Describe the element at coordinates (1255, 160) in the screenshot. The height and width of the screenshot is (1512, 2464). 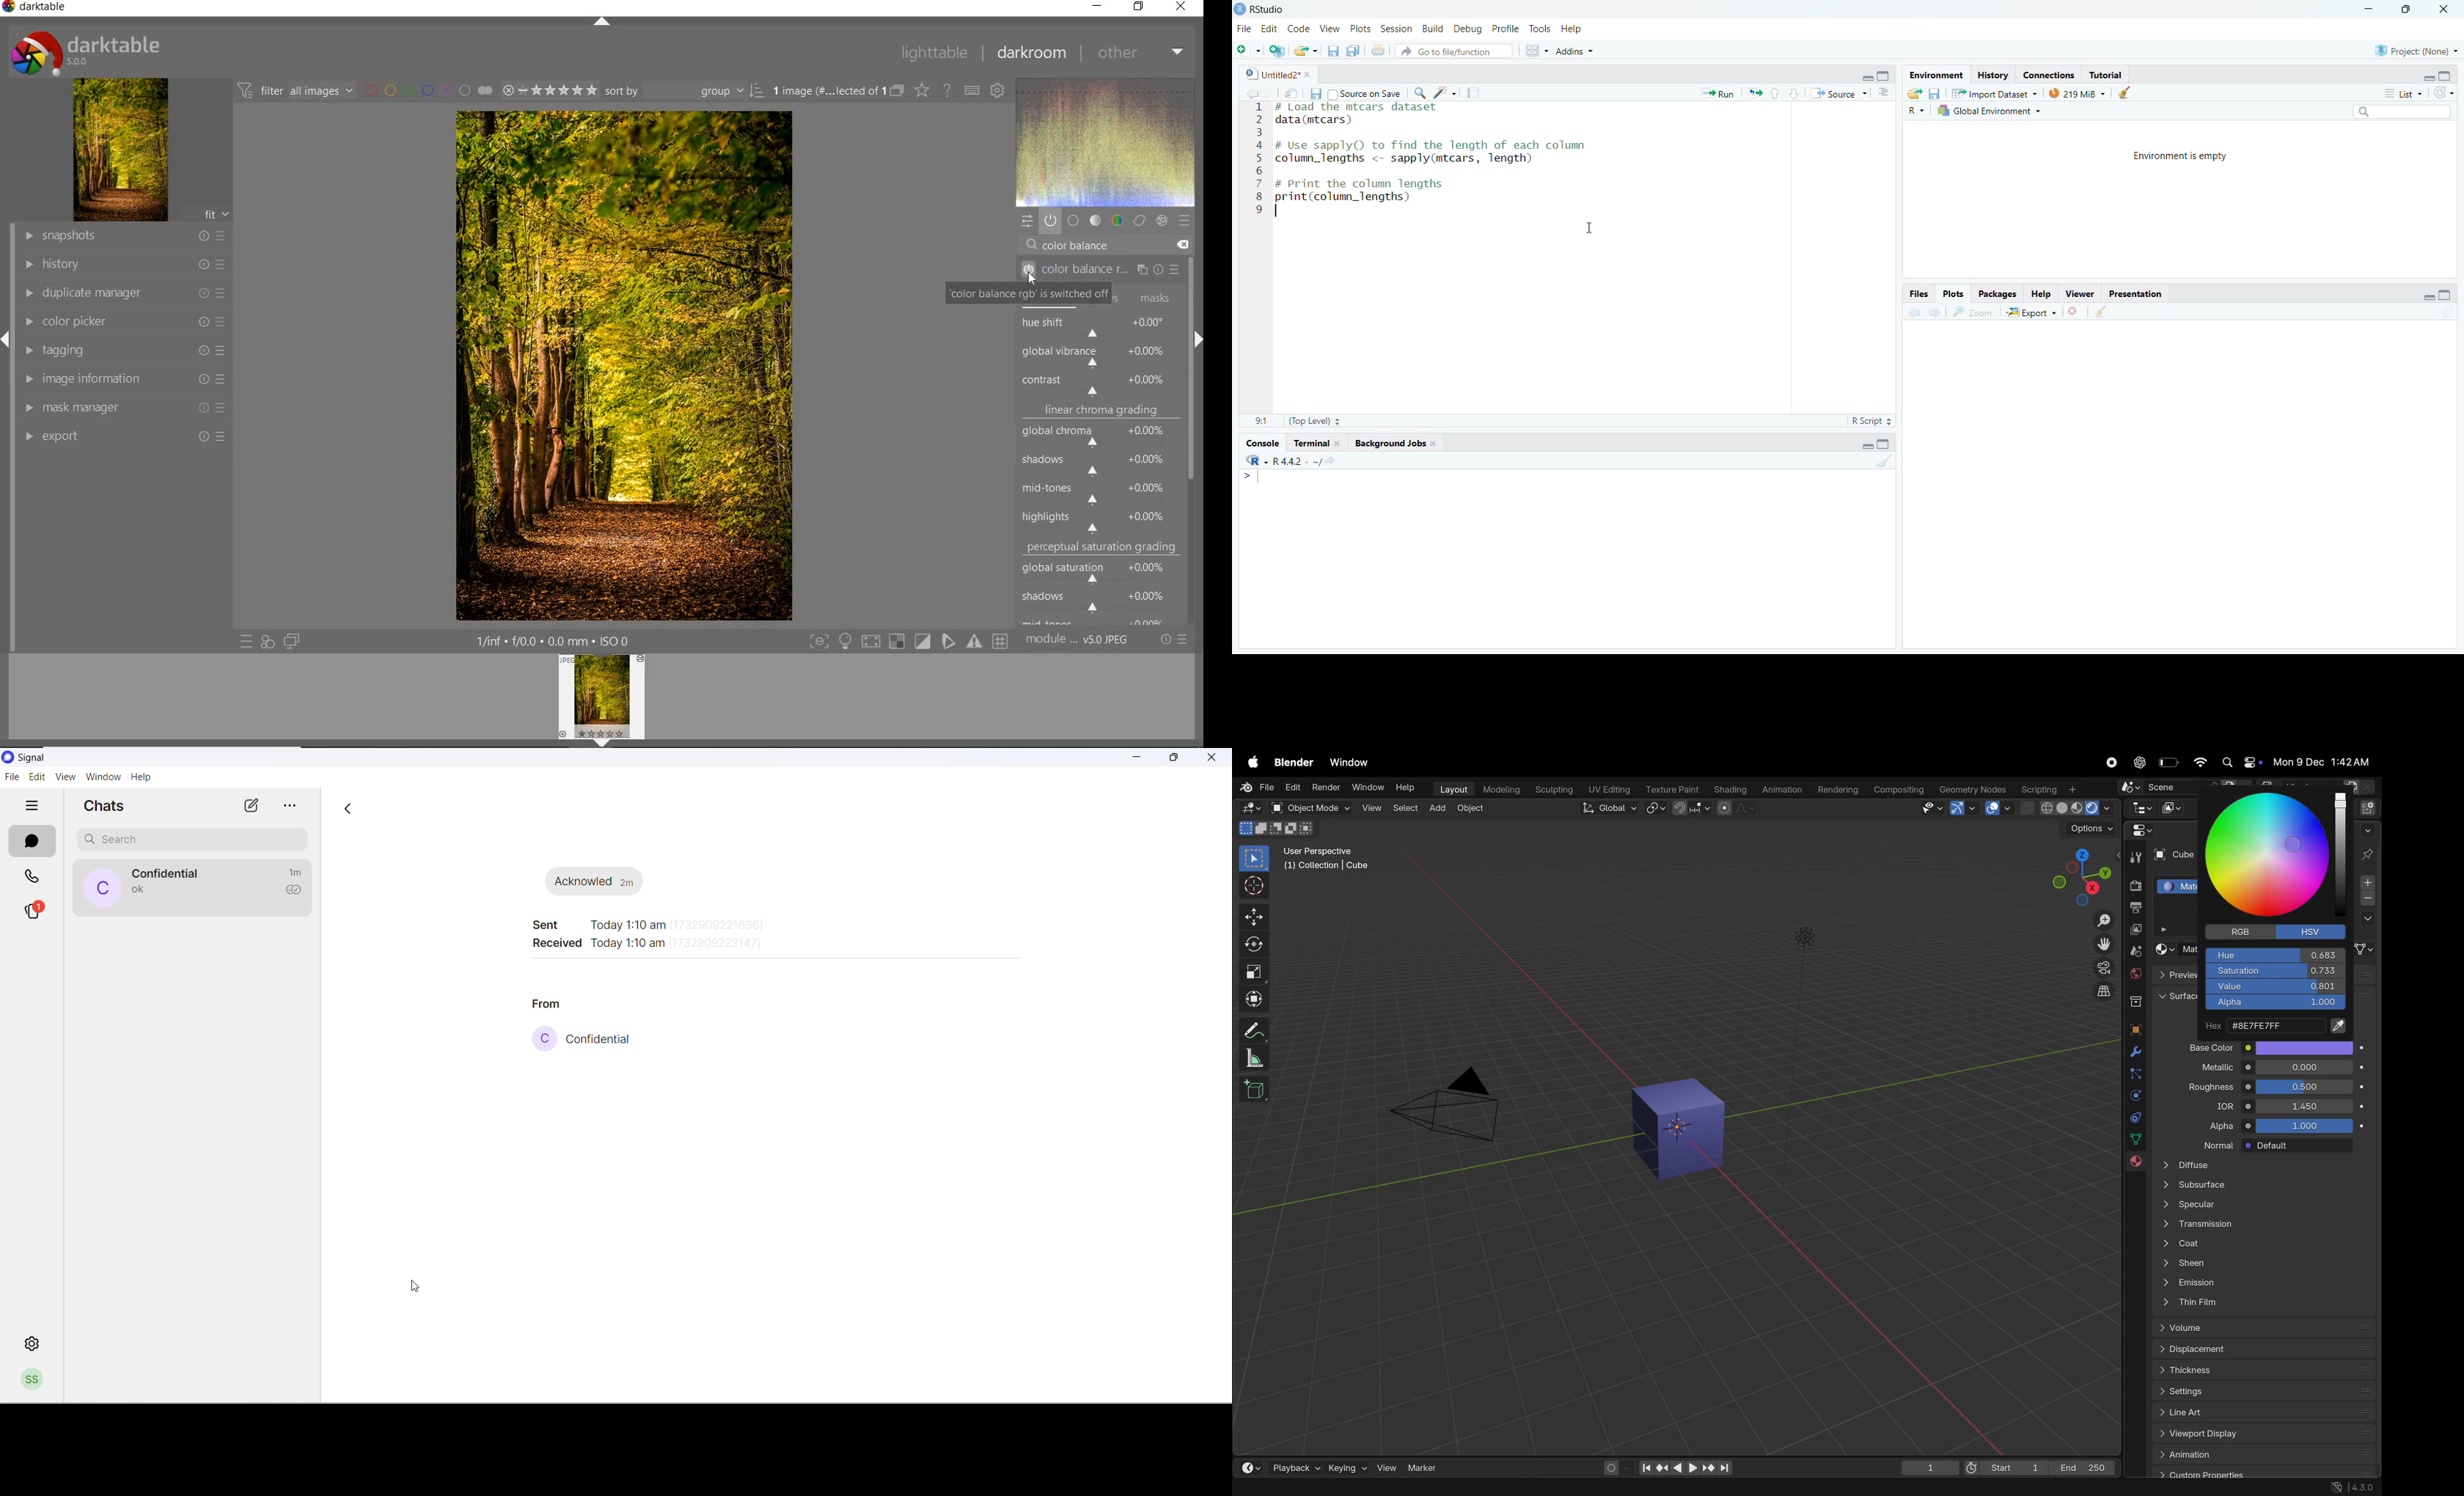
I see `Line numbers` at that location.